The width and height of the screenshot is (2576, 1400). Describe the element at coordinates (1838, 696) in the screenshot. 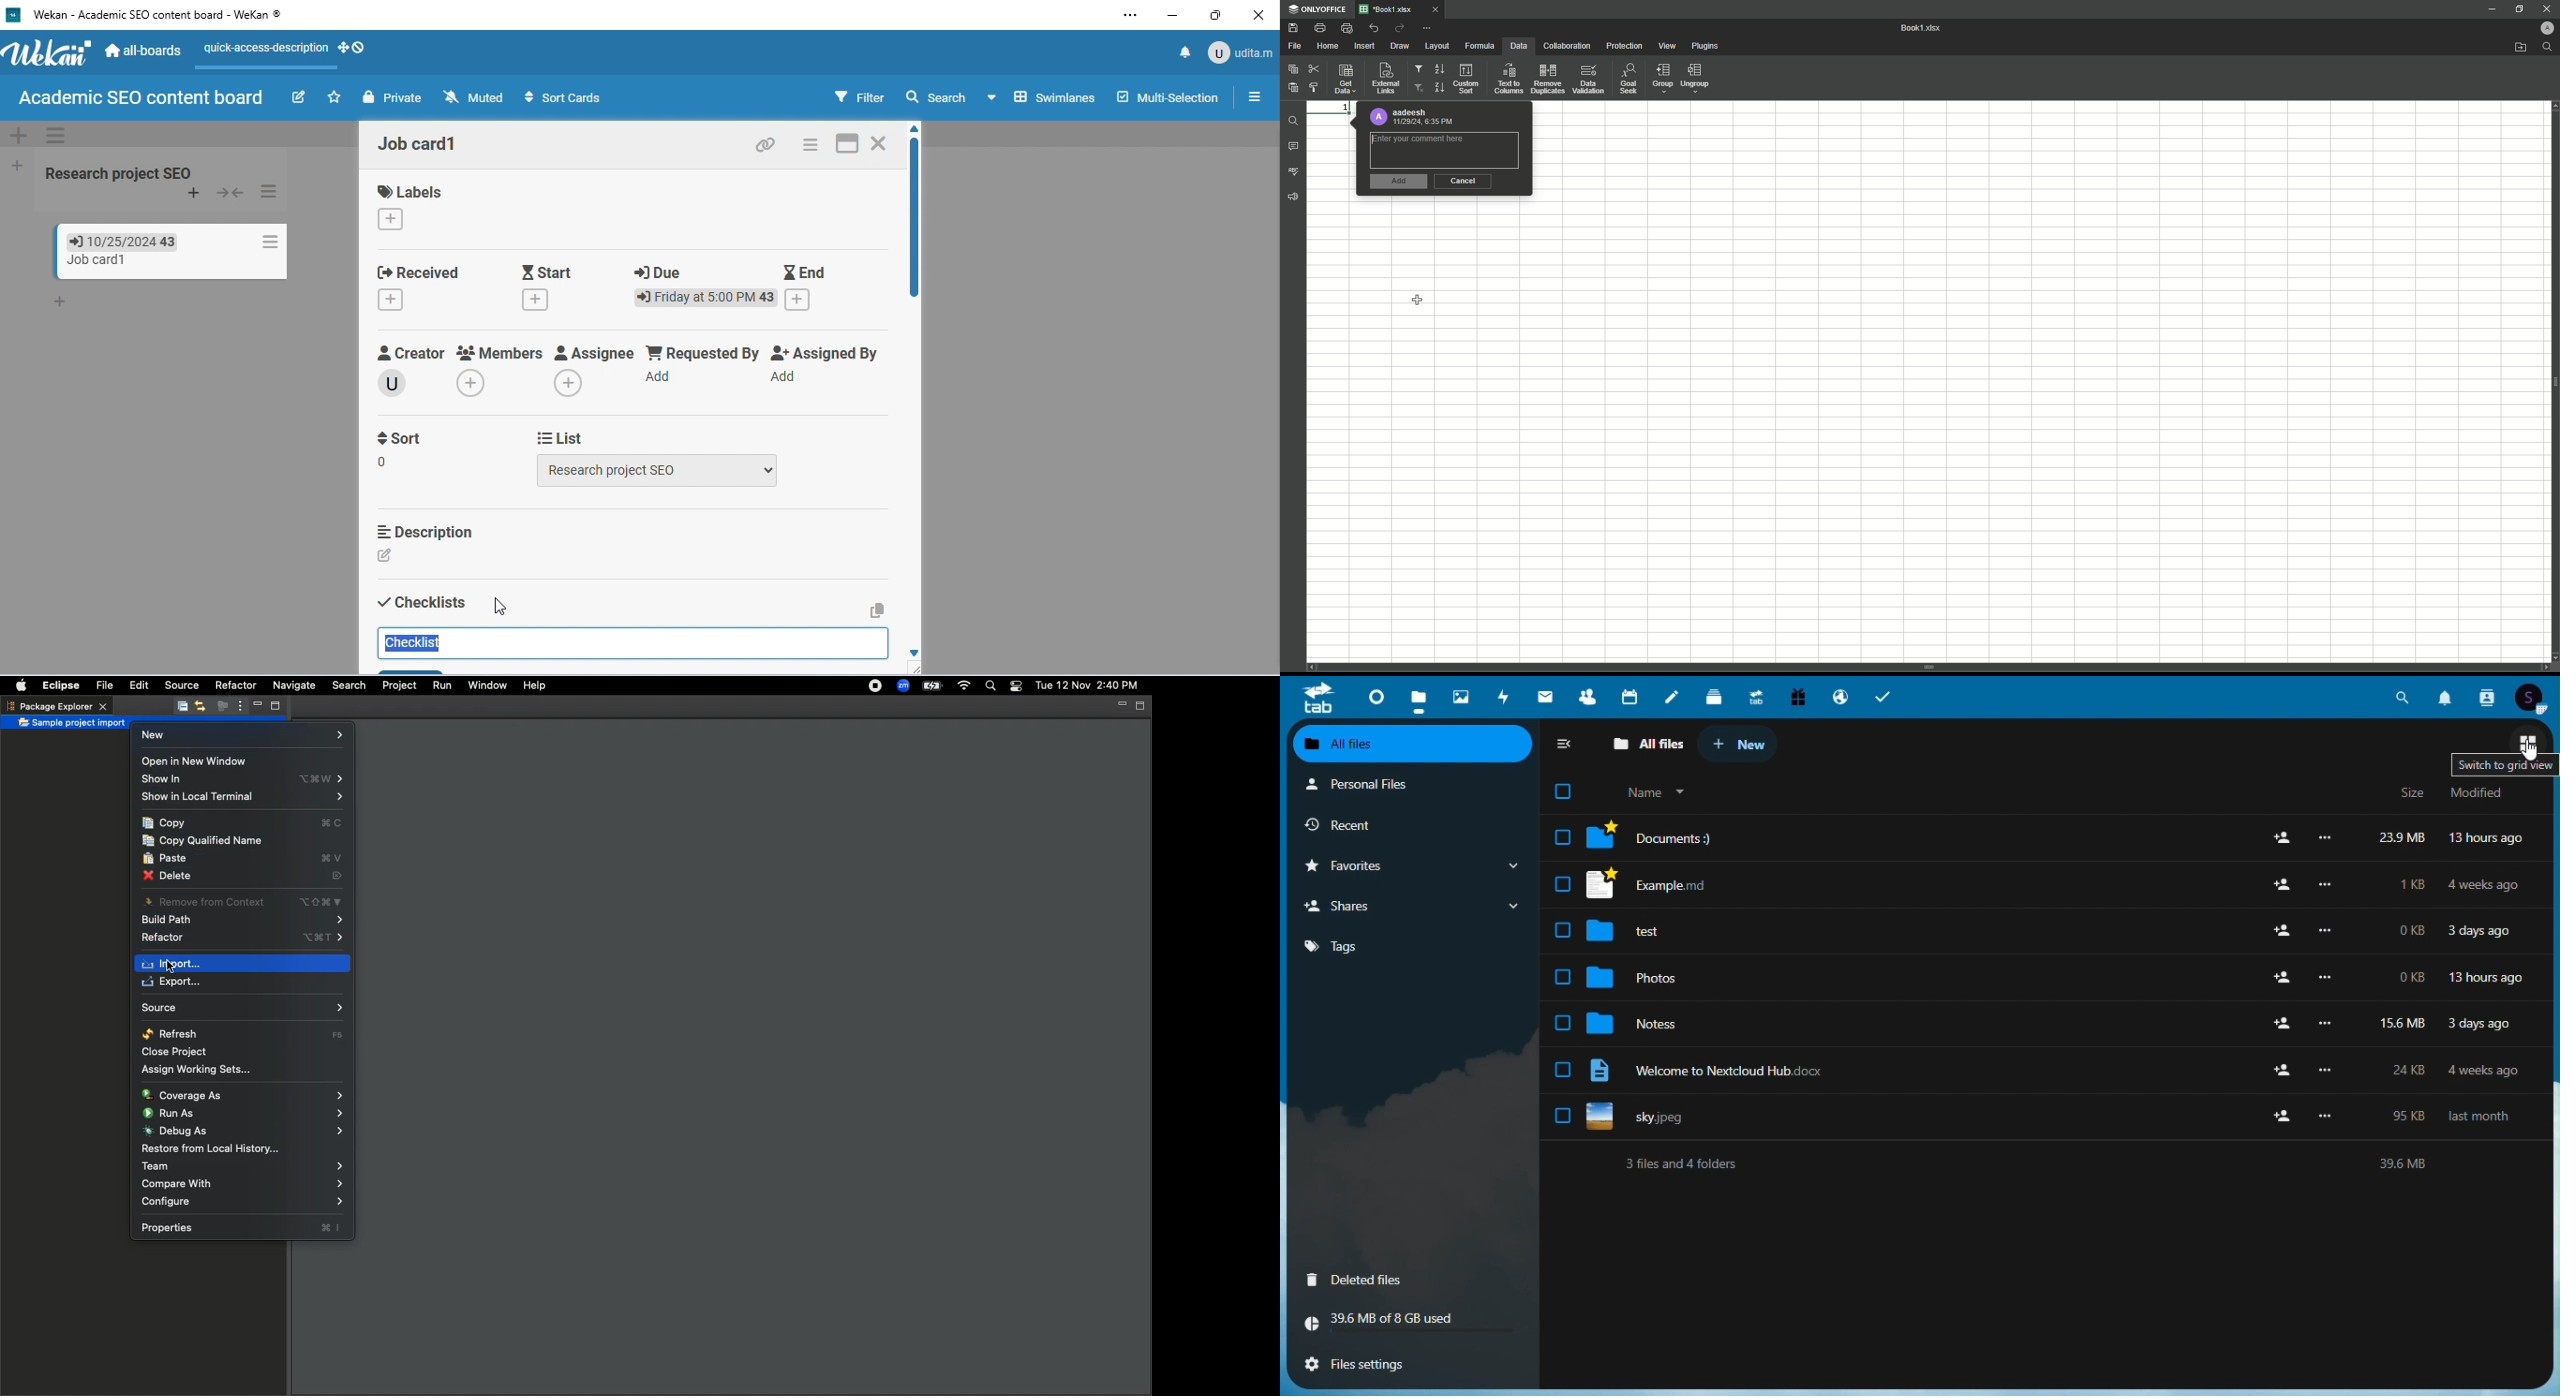

I see `email hosting` at that location.